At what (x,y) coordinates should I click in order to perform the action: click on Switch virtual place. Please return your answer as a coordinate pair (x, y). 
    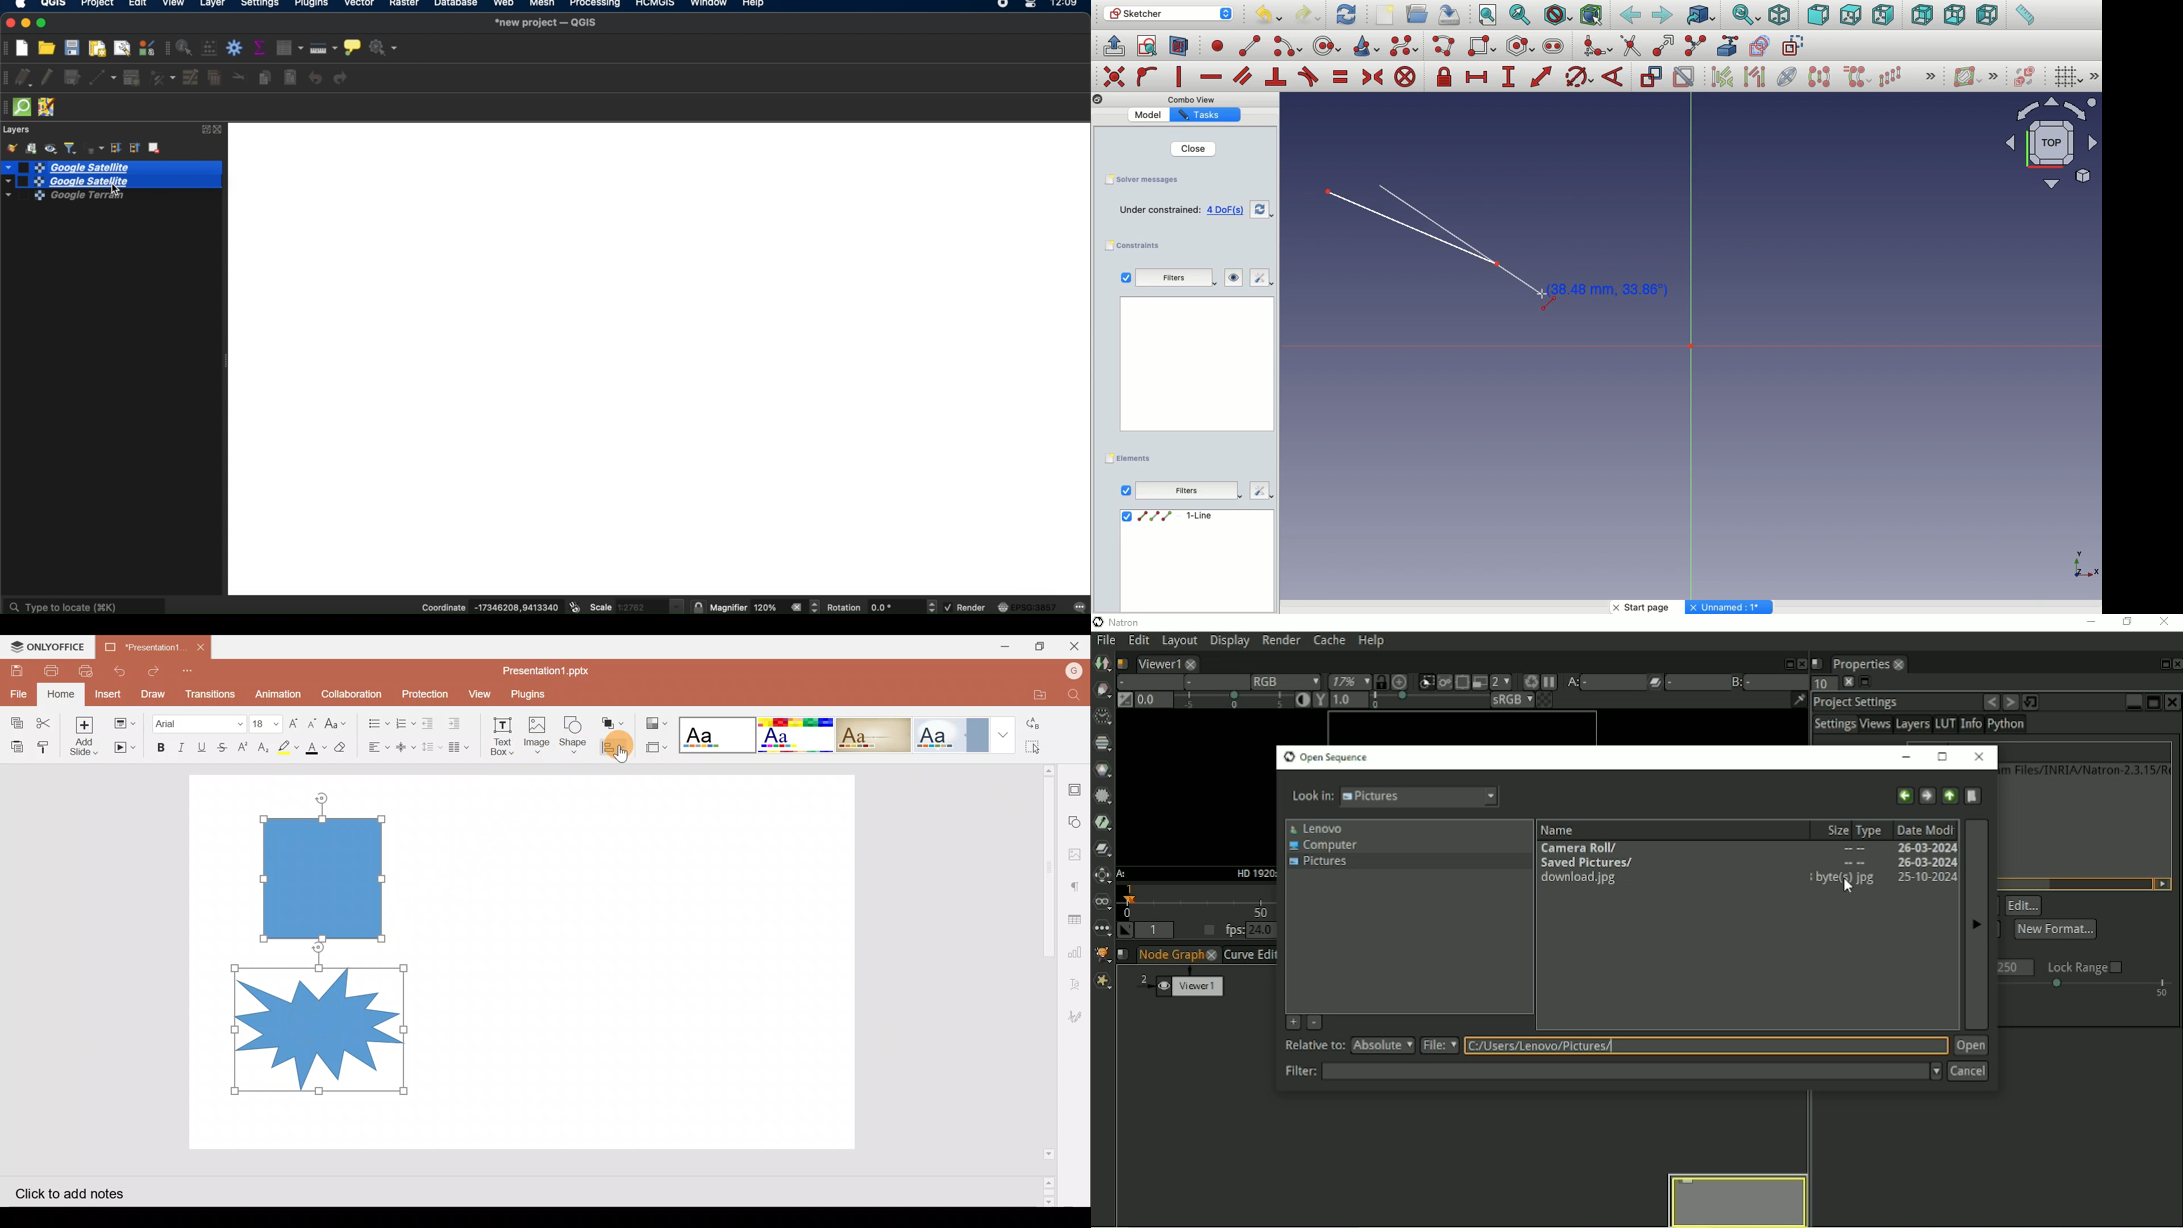
    Looking at the image, I should click on (2026, 77).